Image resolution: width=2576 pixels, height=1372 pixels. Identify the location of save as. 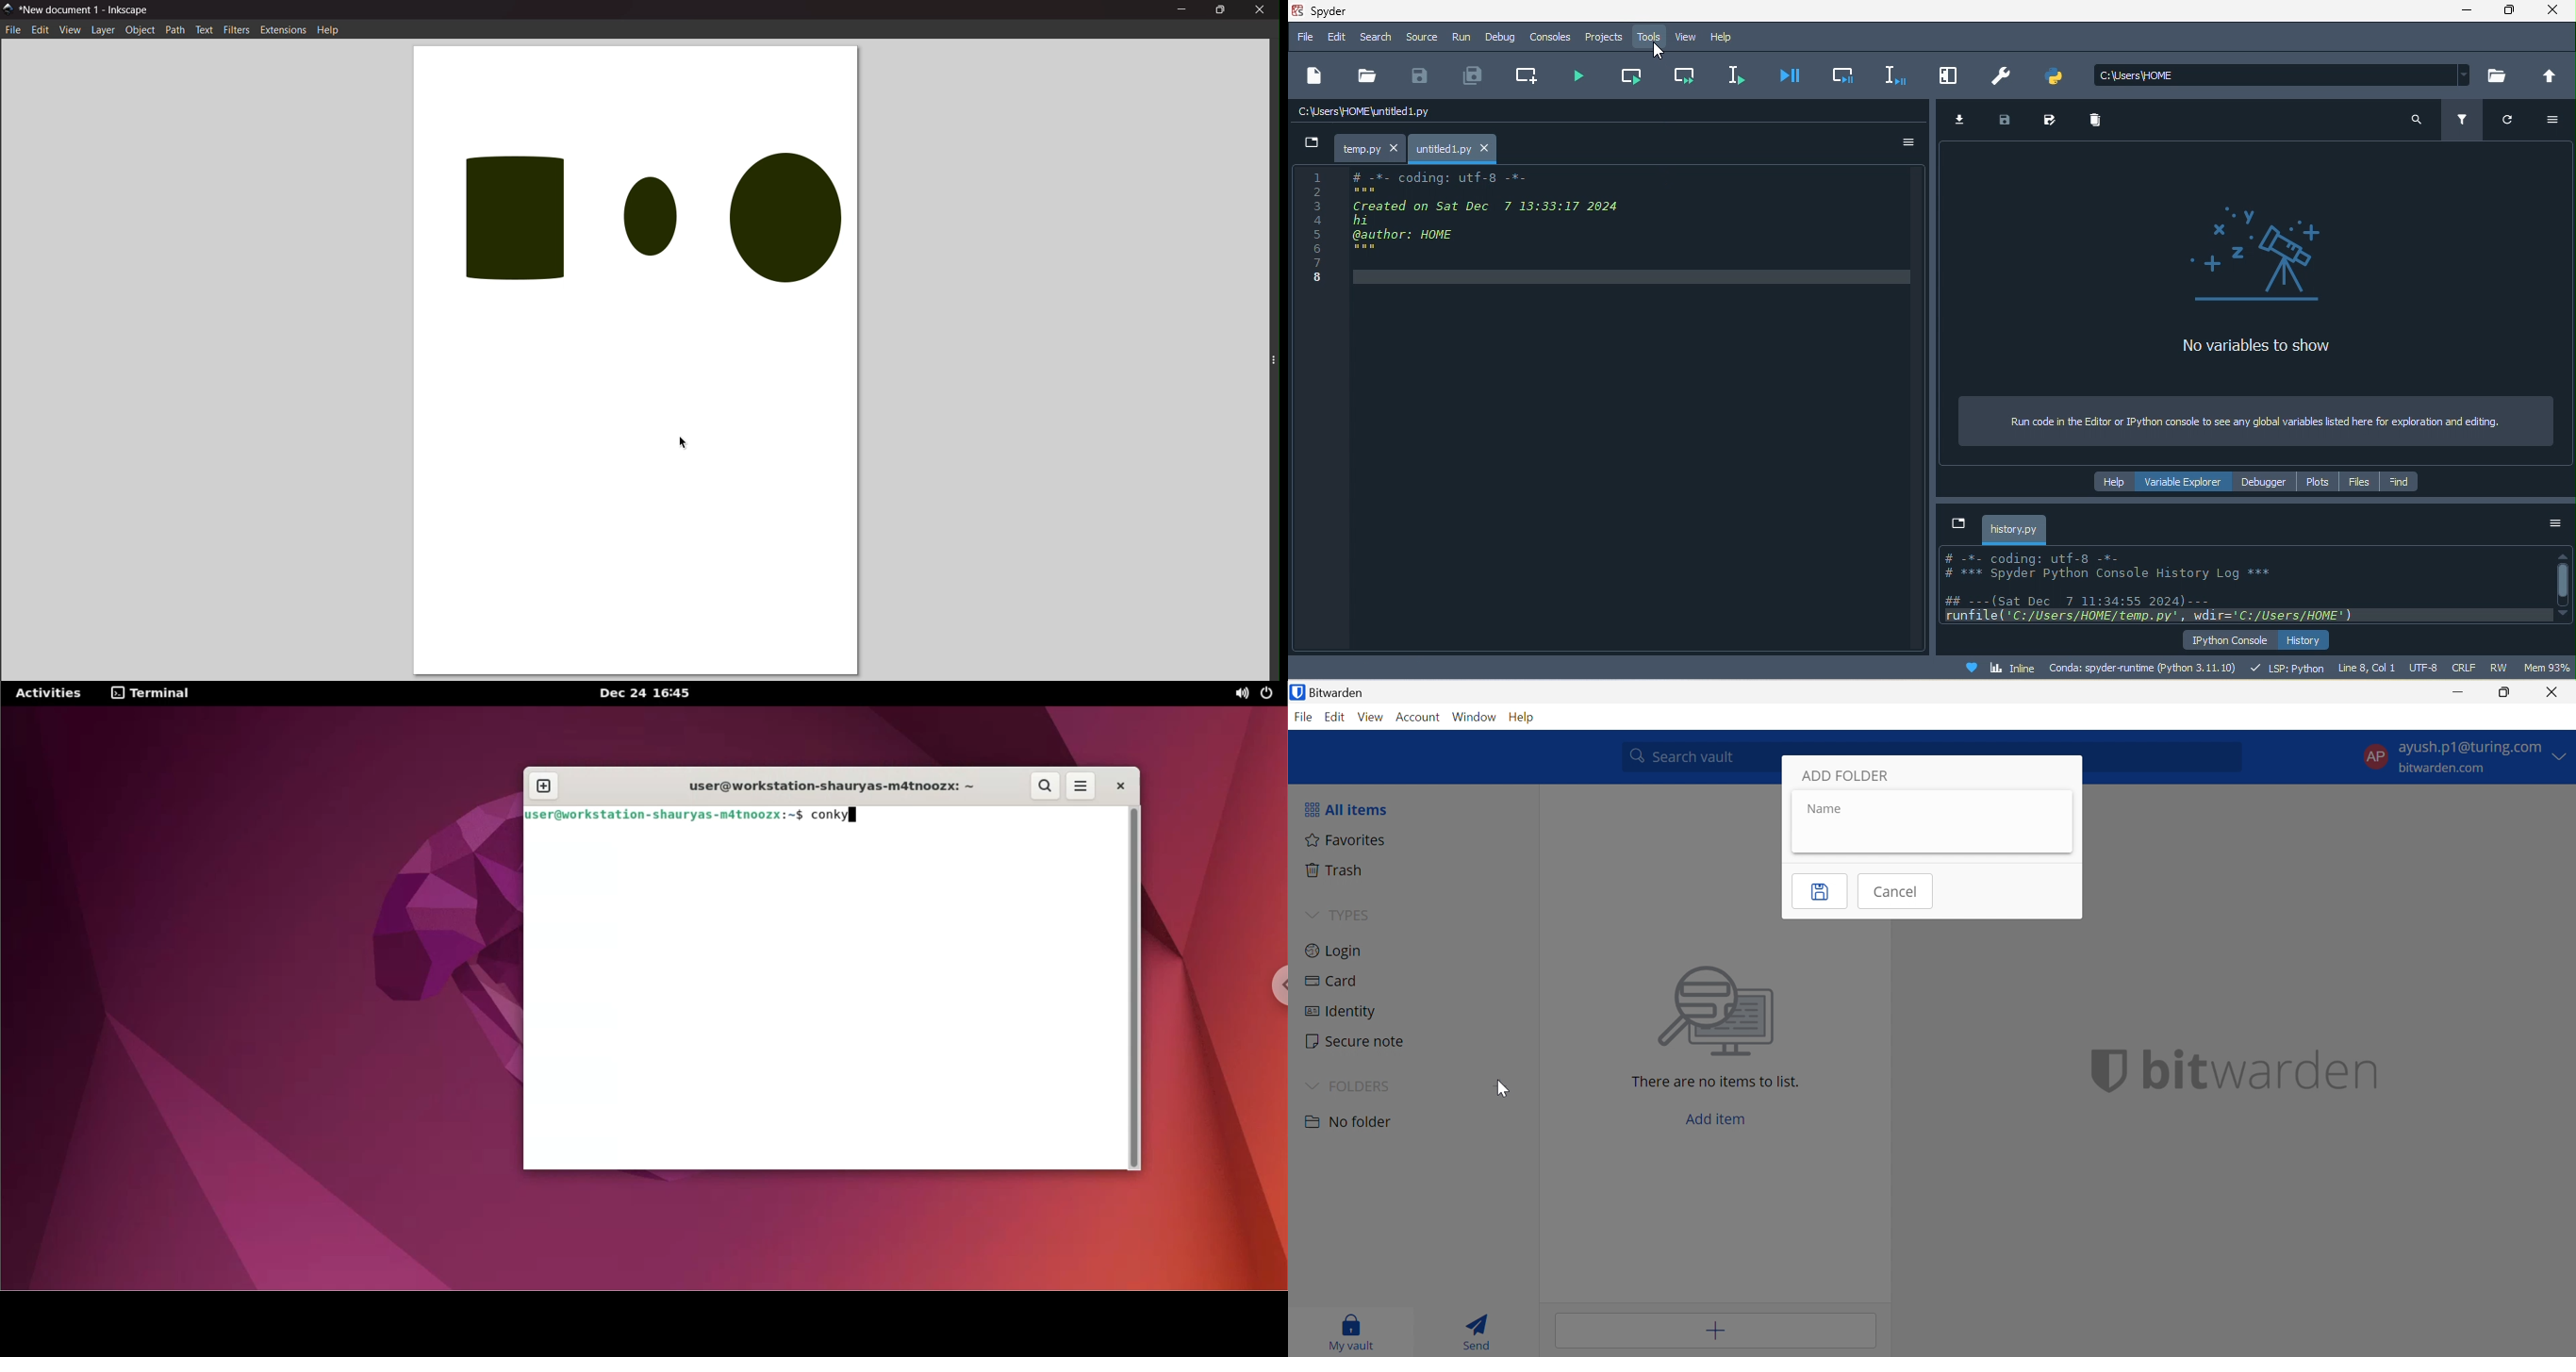
(2056, 120).